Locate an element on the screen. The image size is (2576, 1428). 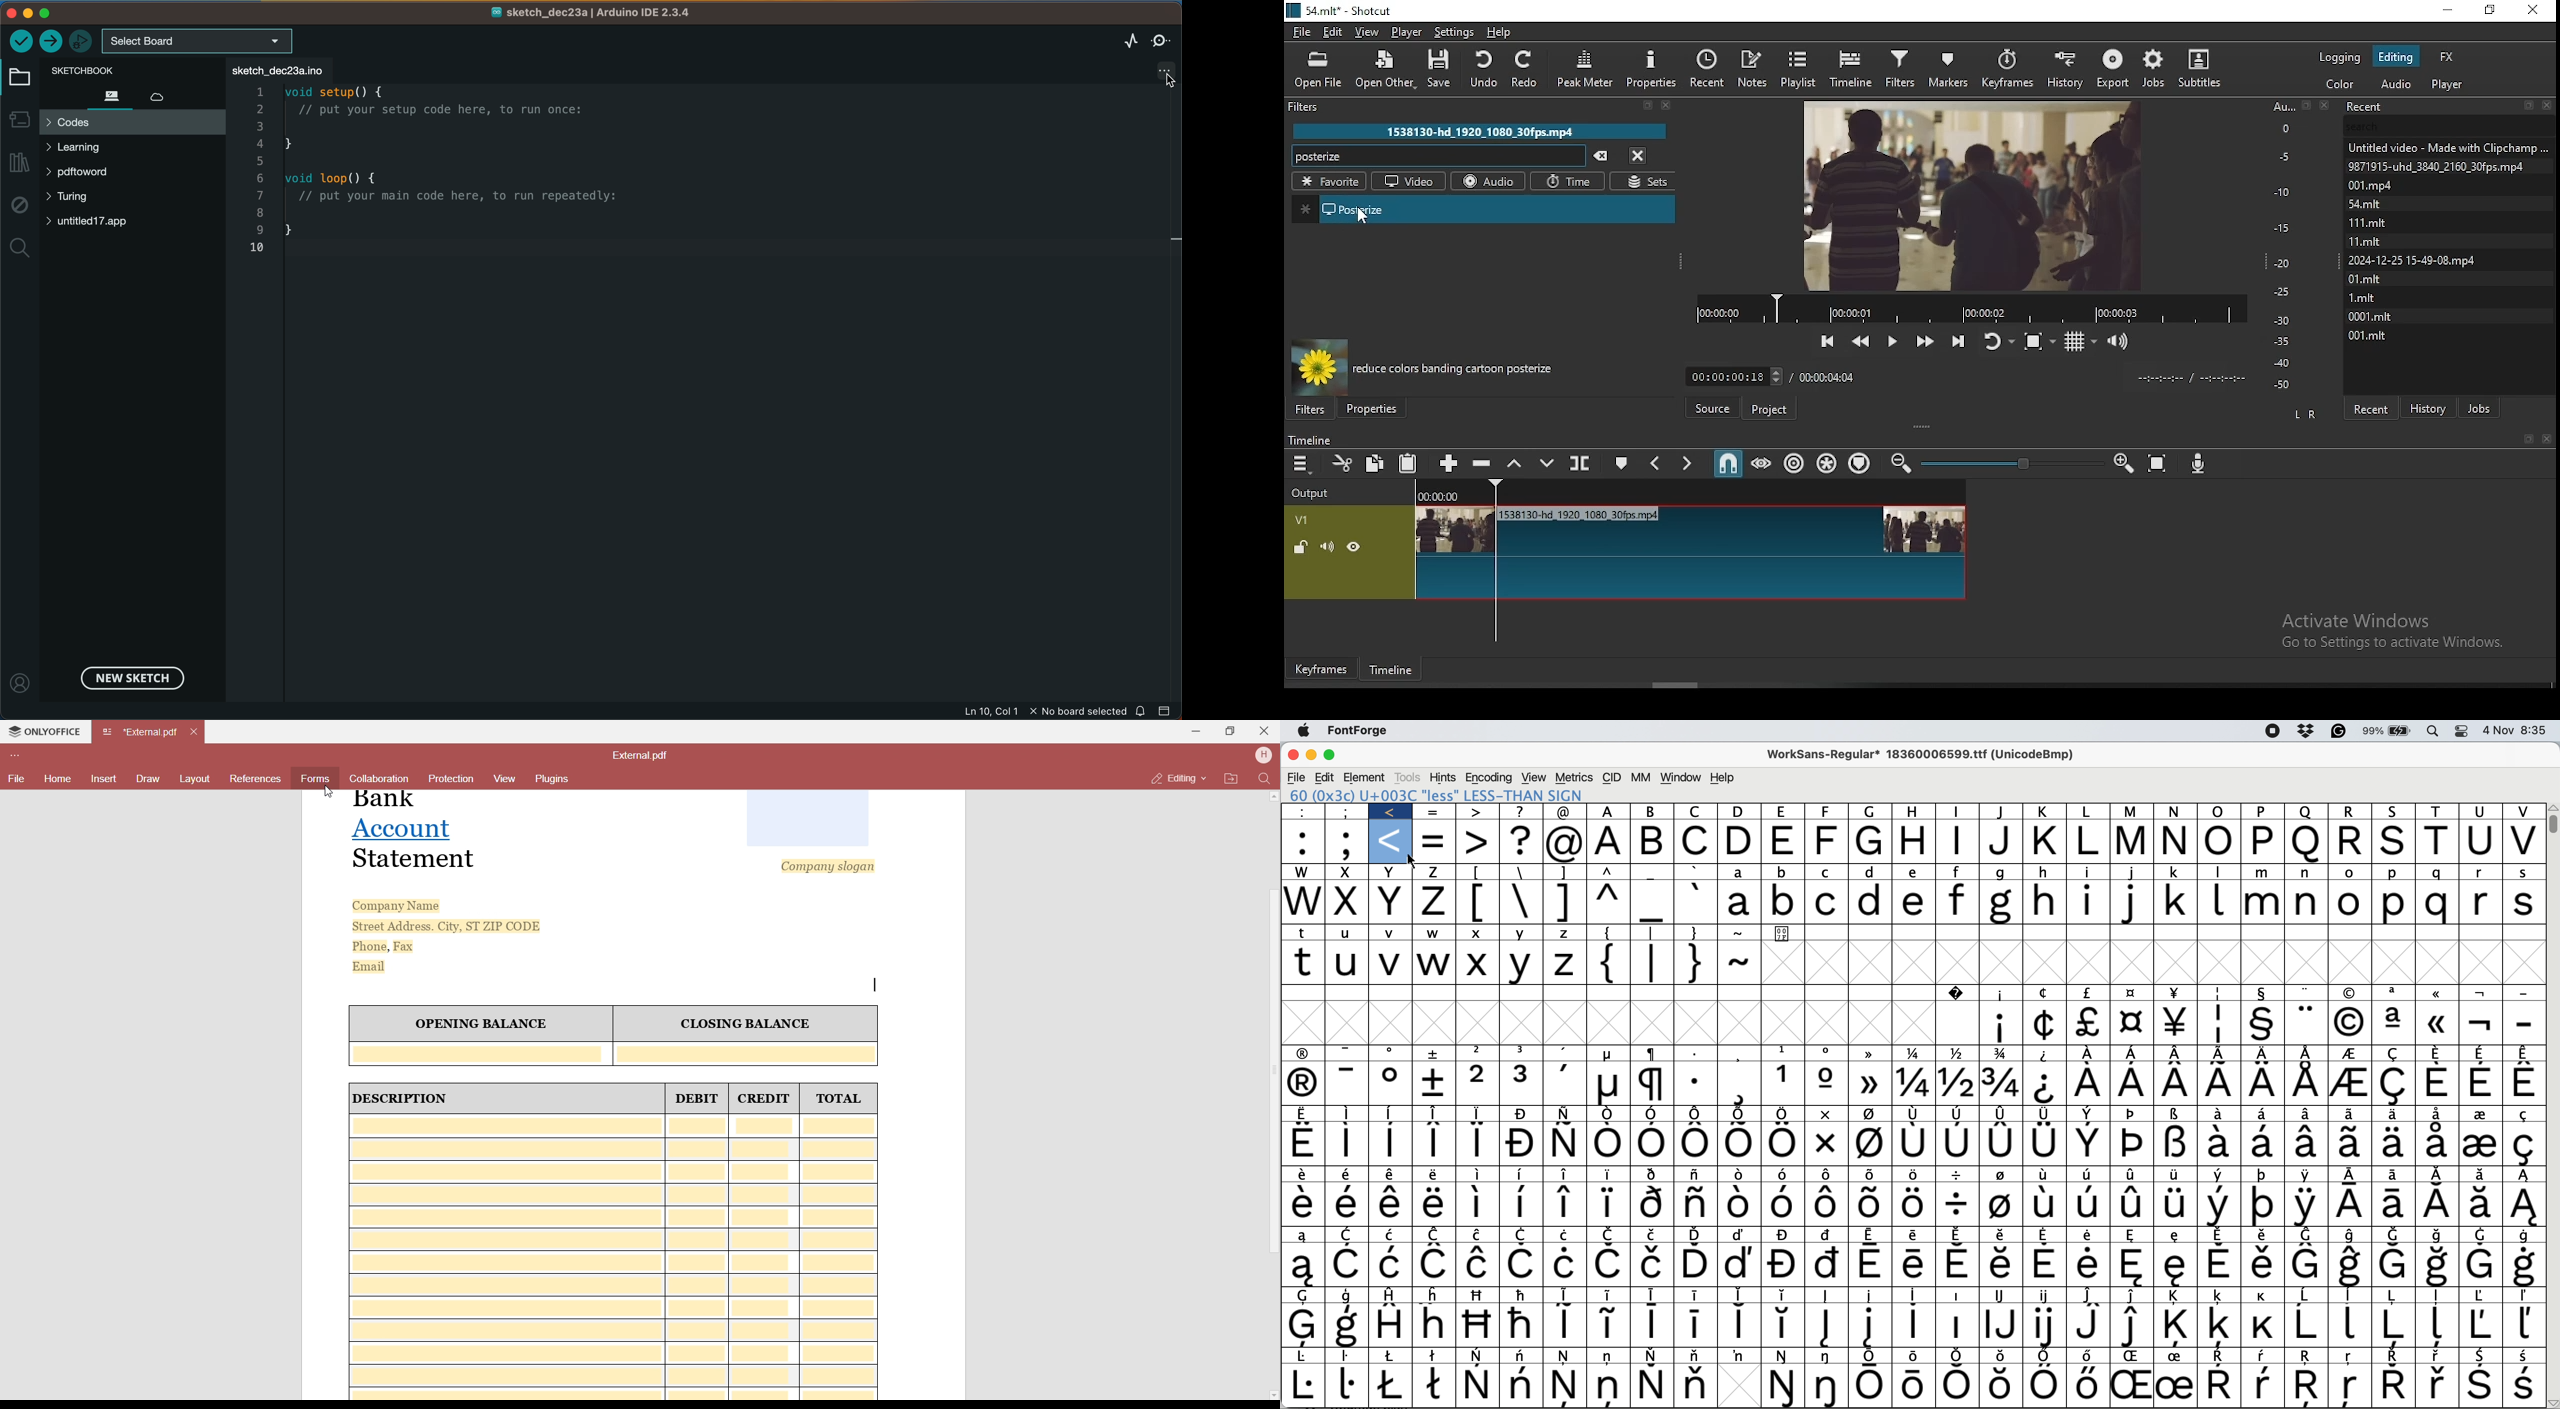
Symbol is located at coordinates (1567, 1234).